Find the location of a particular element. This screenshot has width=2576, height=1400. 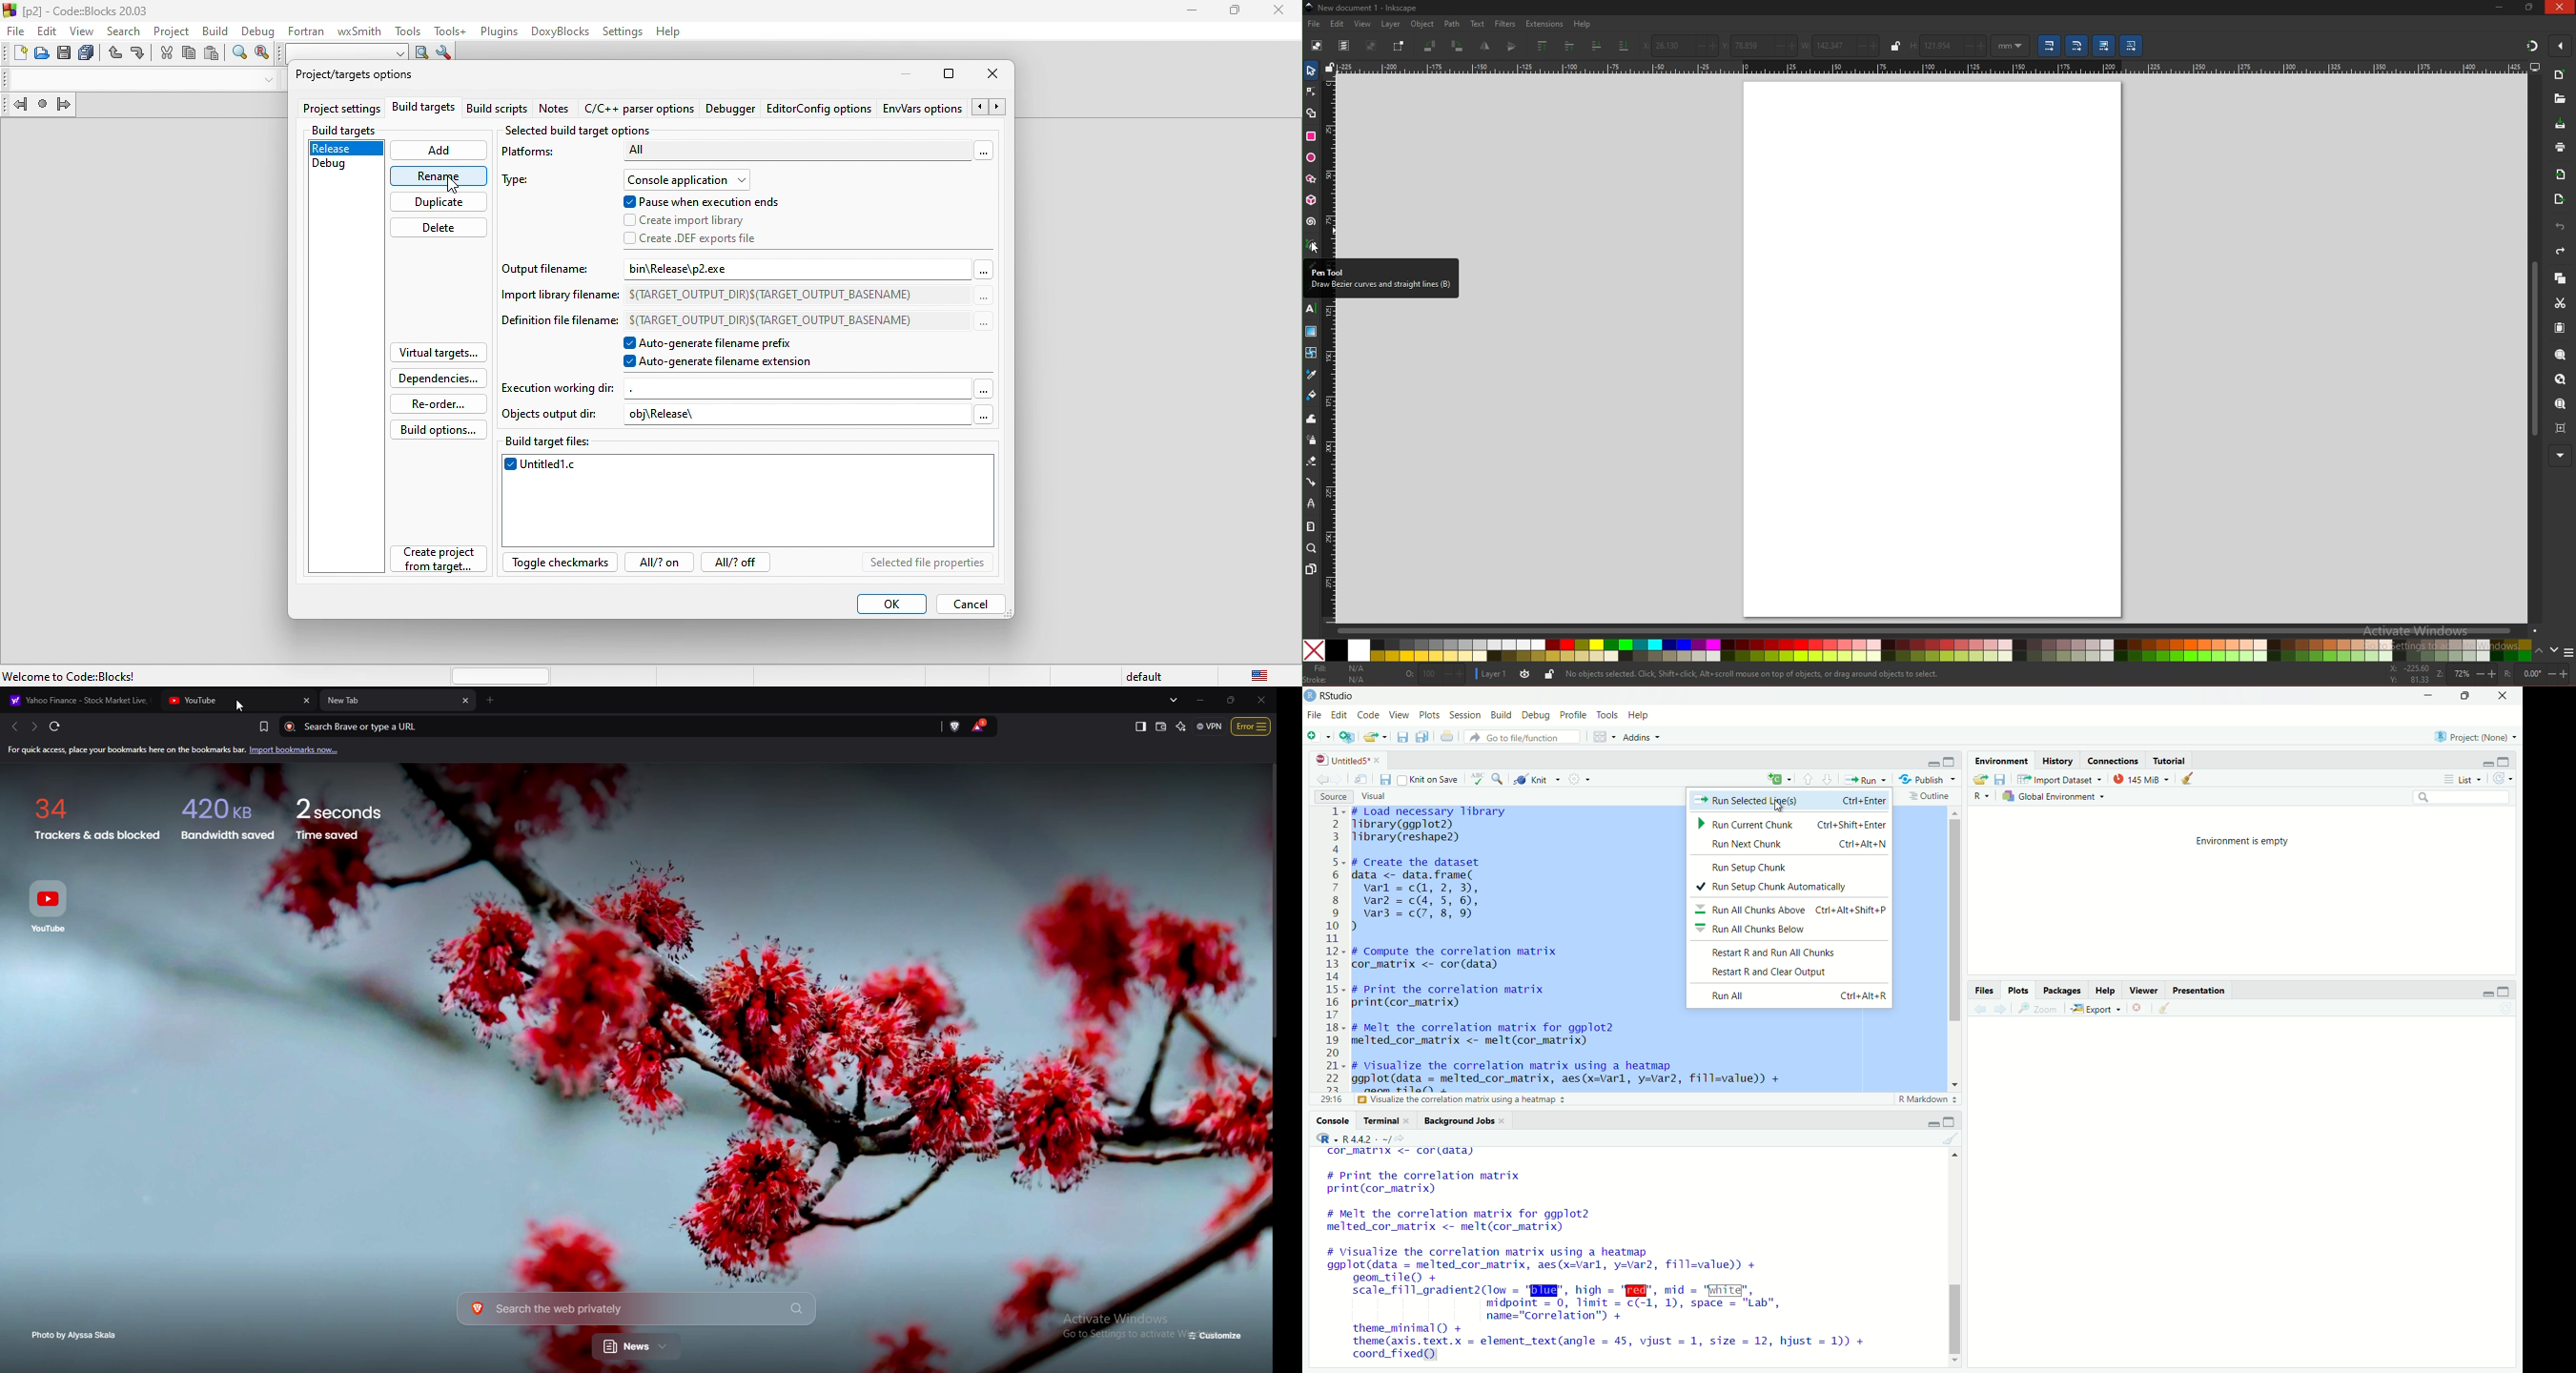

plots is located at coordinates (1429, 715).